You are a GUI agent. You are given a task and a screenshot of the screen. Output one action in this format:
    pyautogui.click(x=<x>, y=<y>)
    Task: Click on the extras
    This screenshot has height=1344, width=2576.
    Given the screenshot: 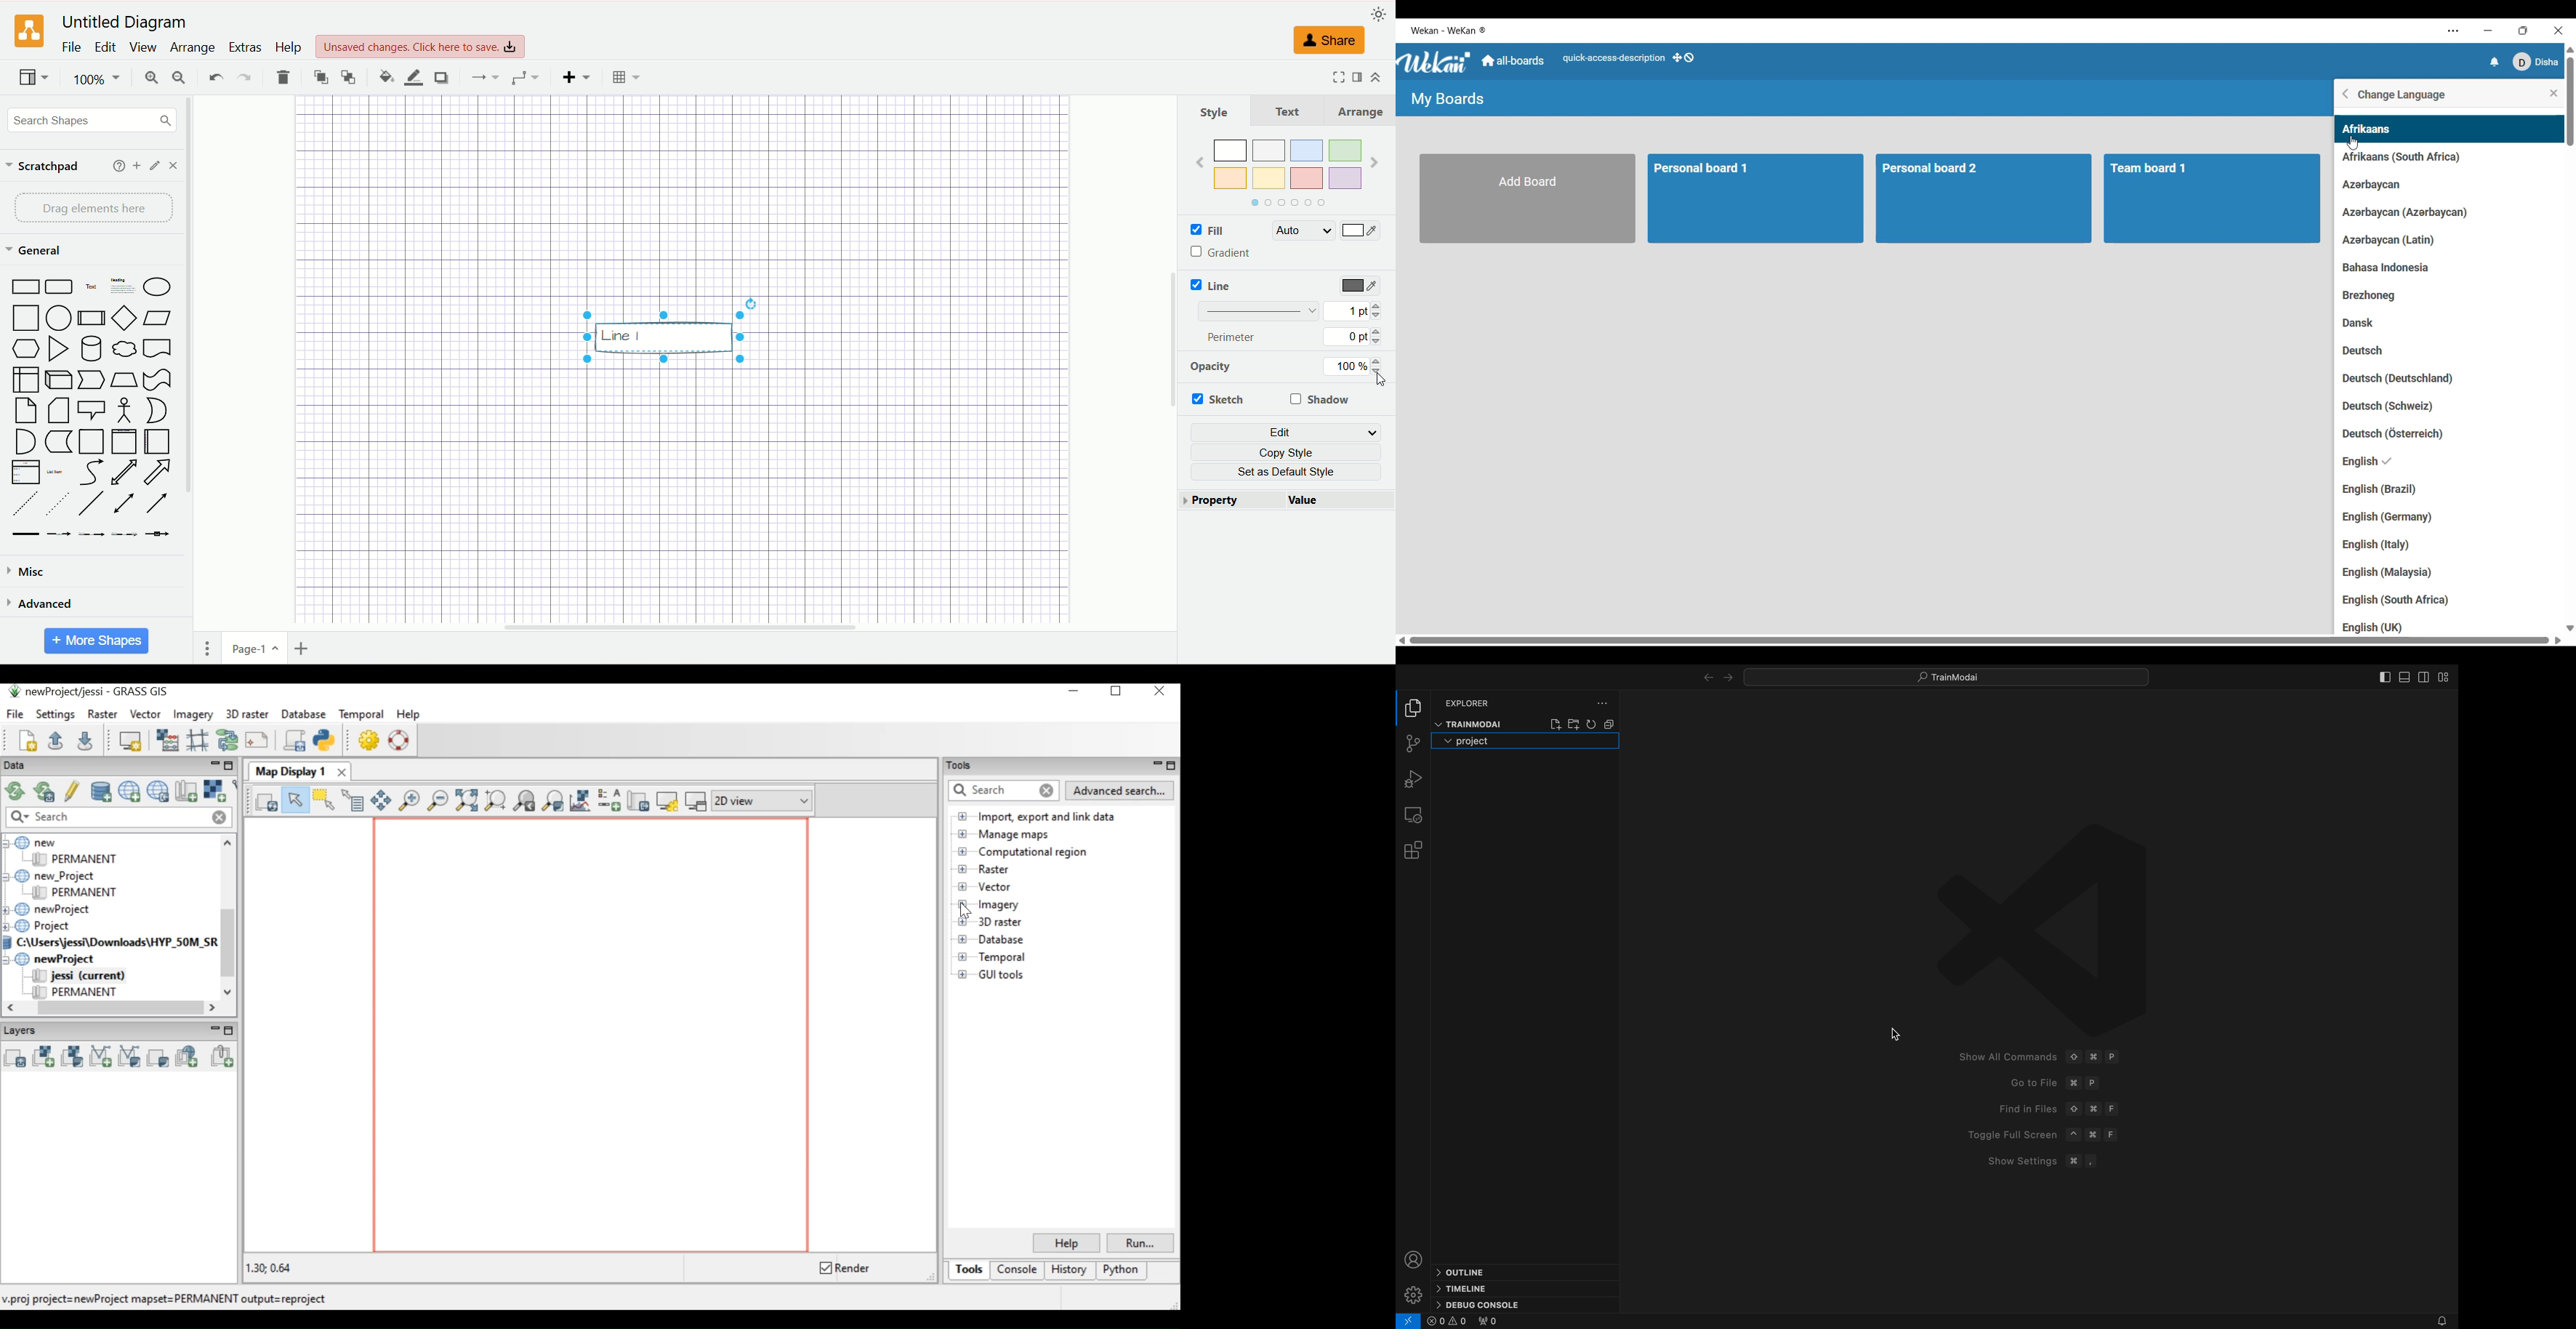 What is the action you would take?
    pyautogui.click(x=245, y=47)
    